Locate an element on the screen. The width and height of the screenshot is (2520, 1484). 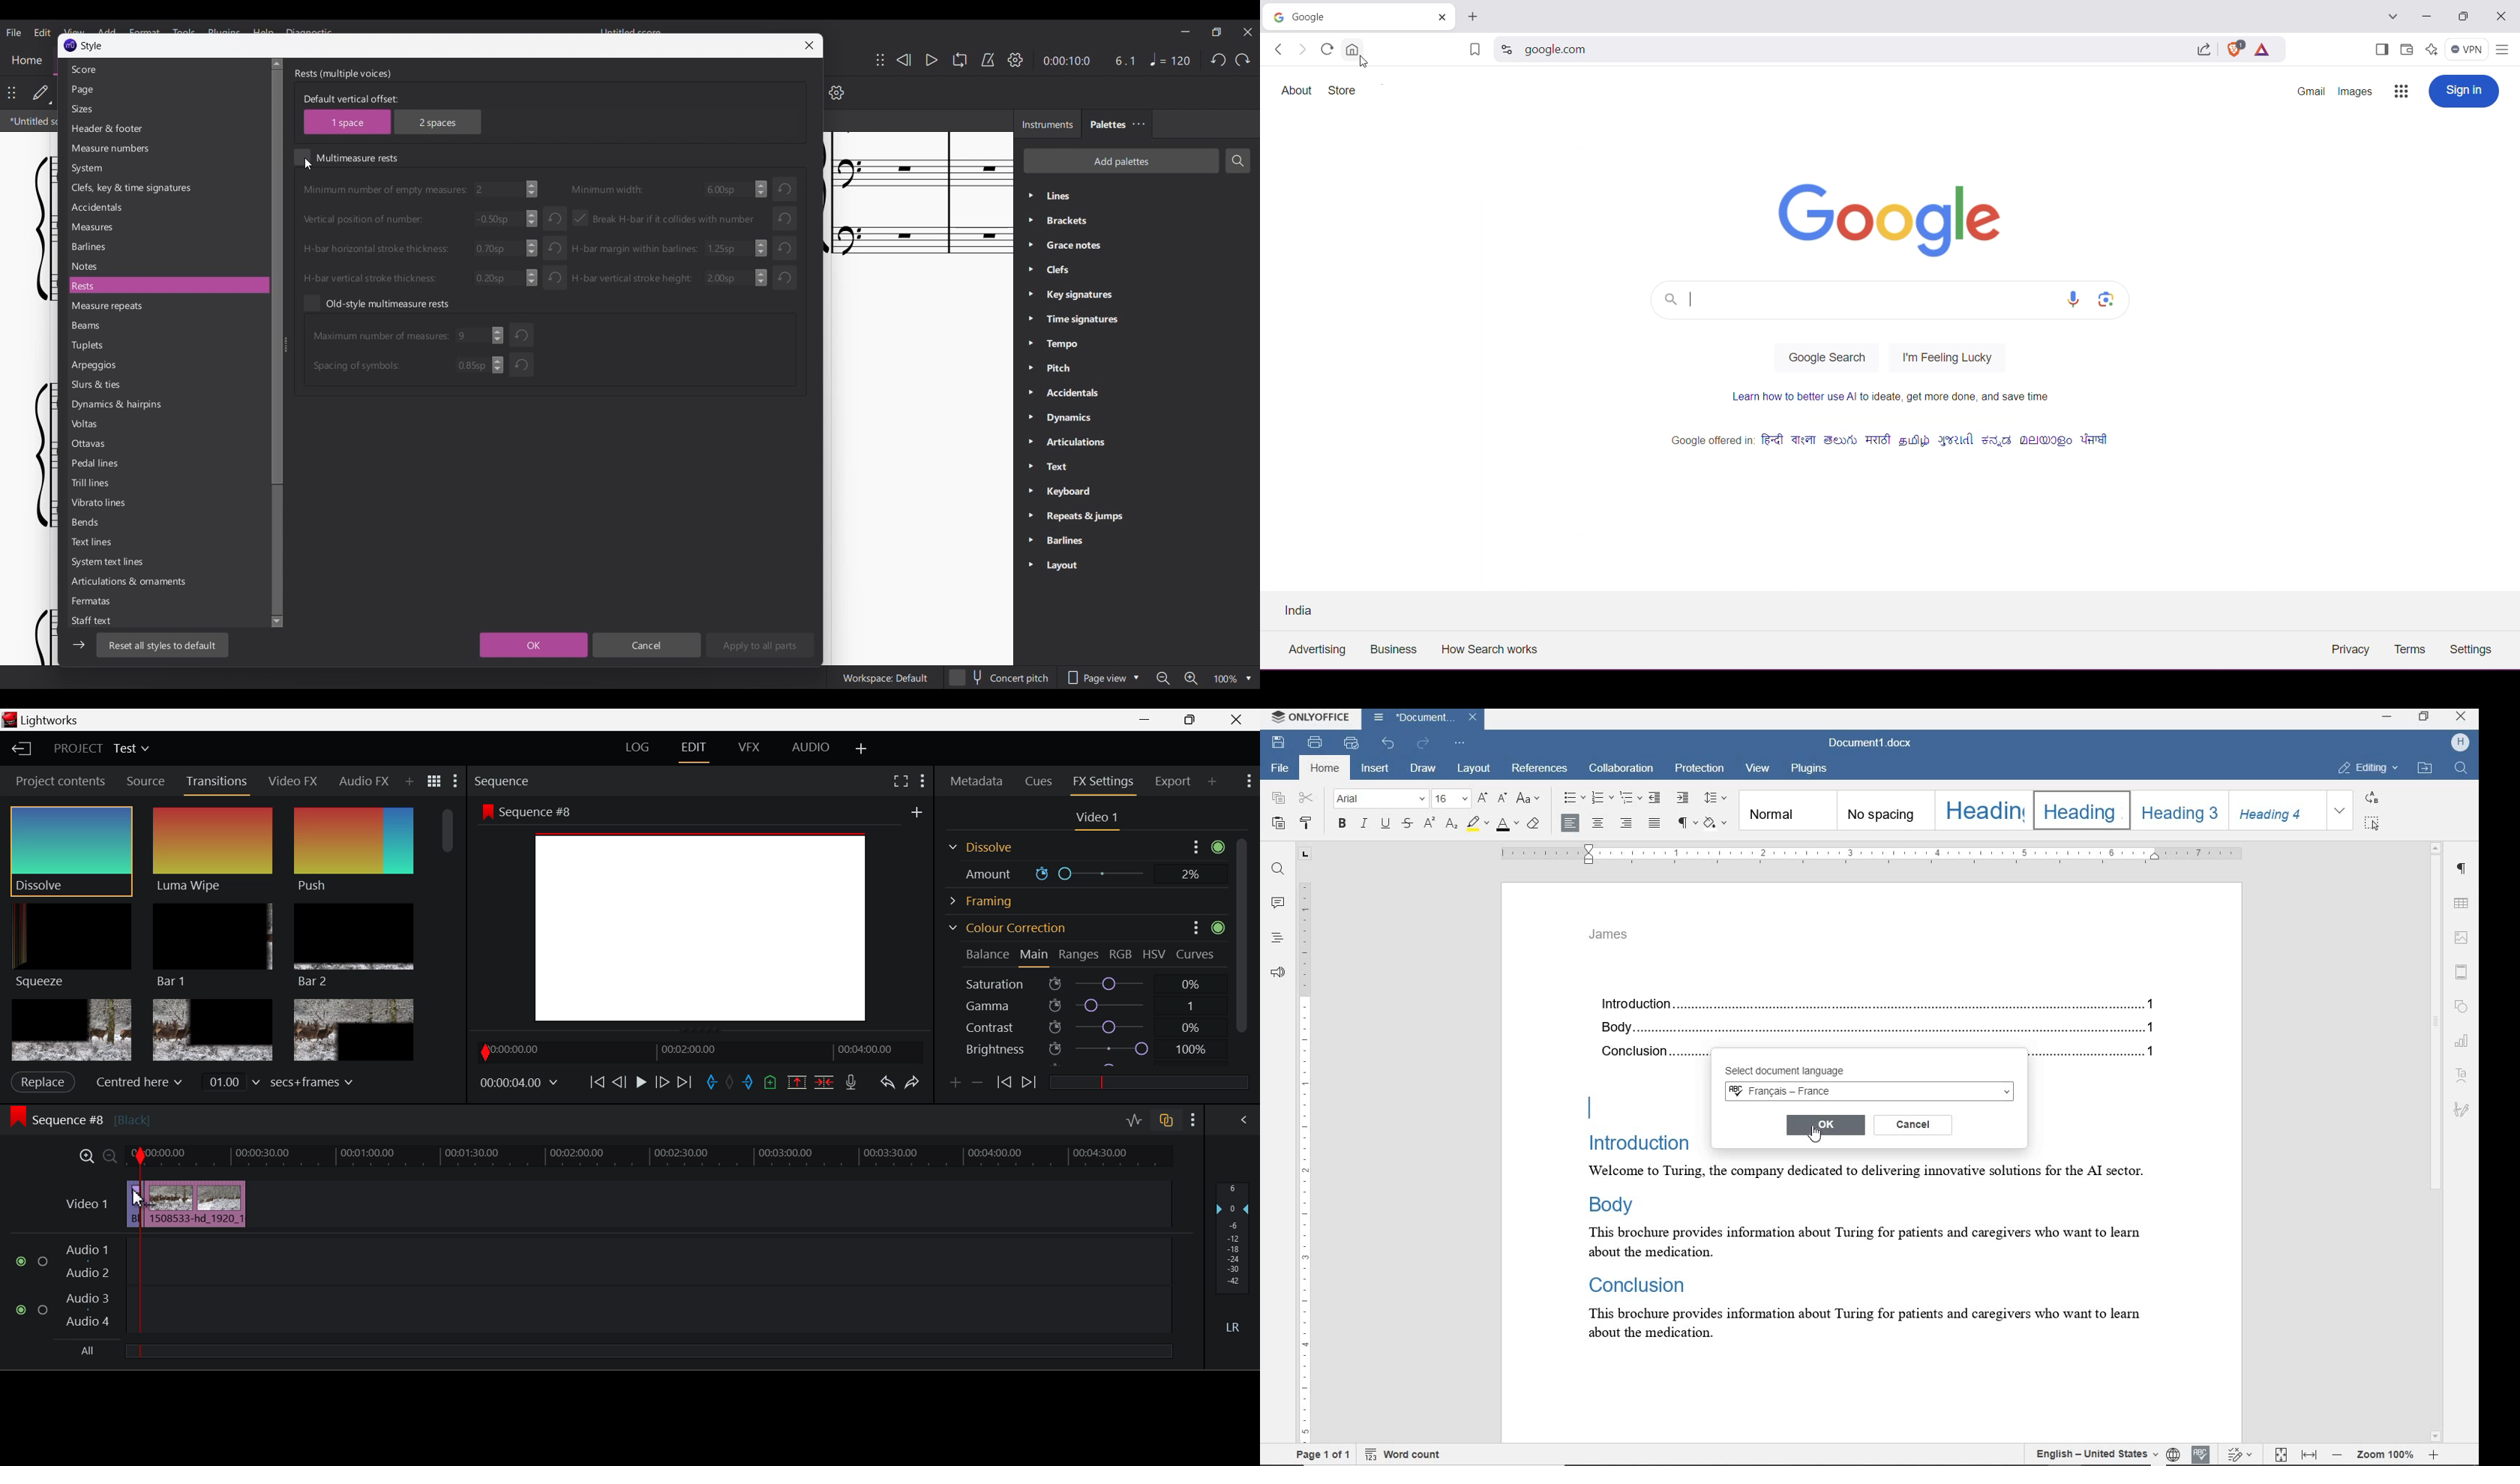
align center is located at coordinates (1597, 824).